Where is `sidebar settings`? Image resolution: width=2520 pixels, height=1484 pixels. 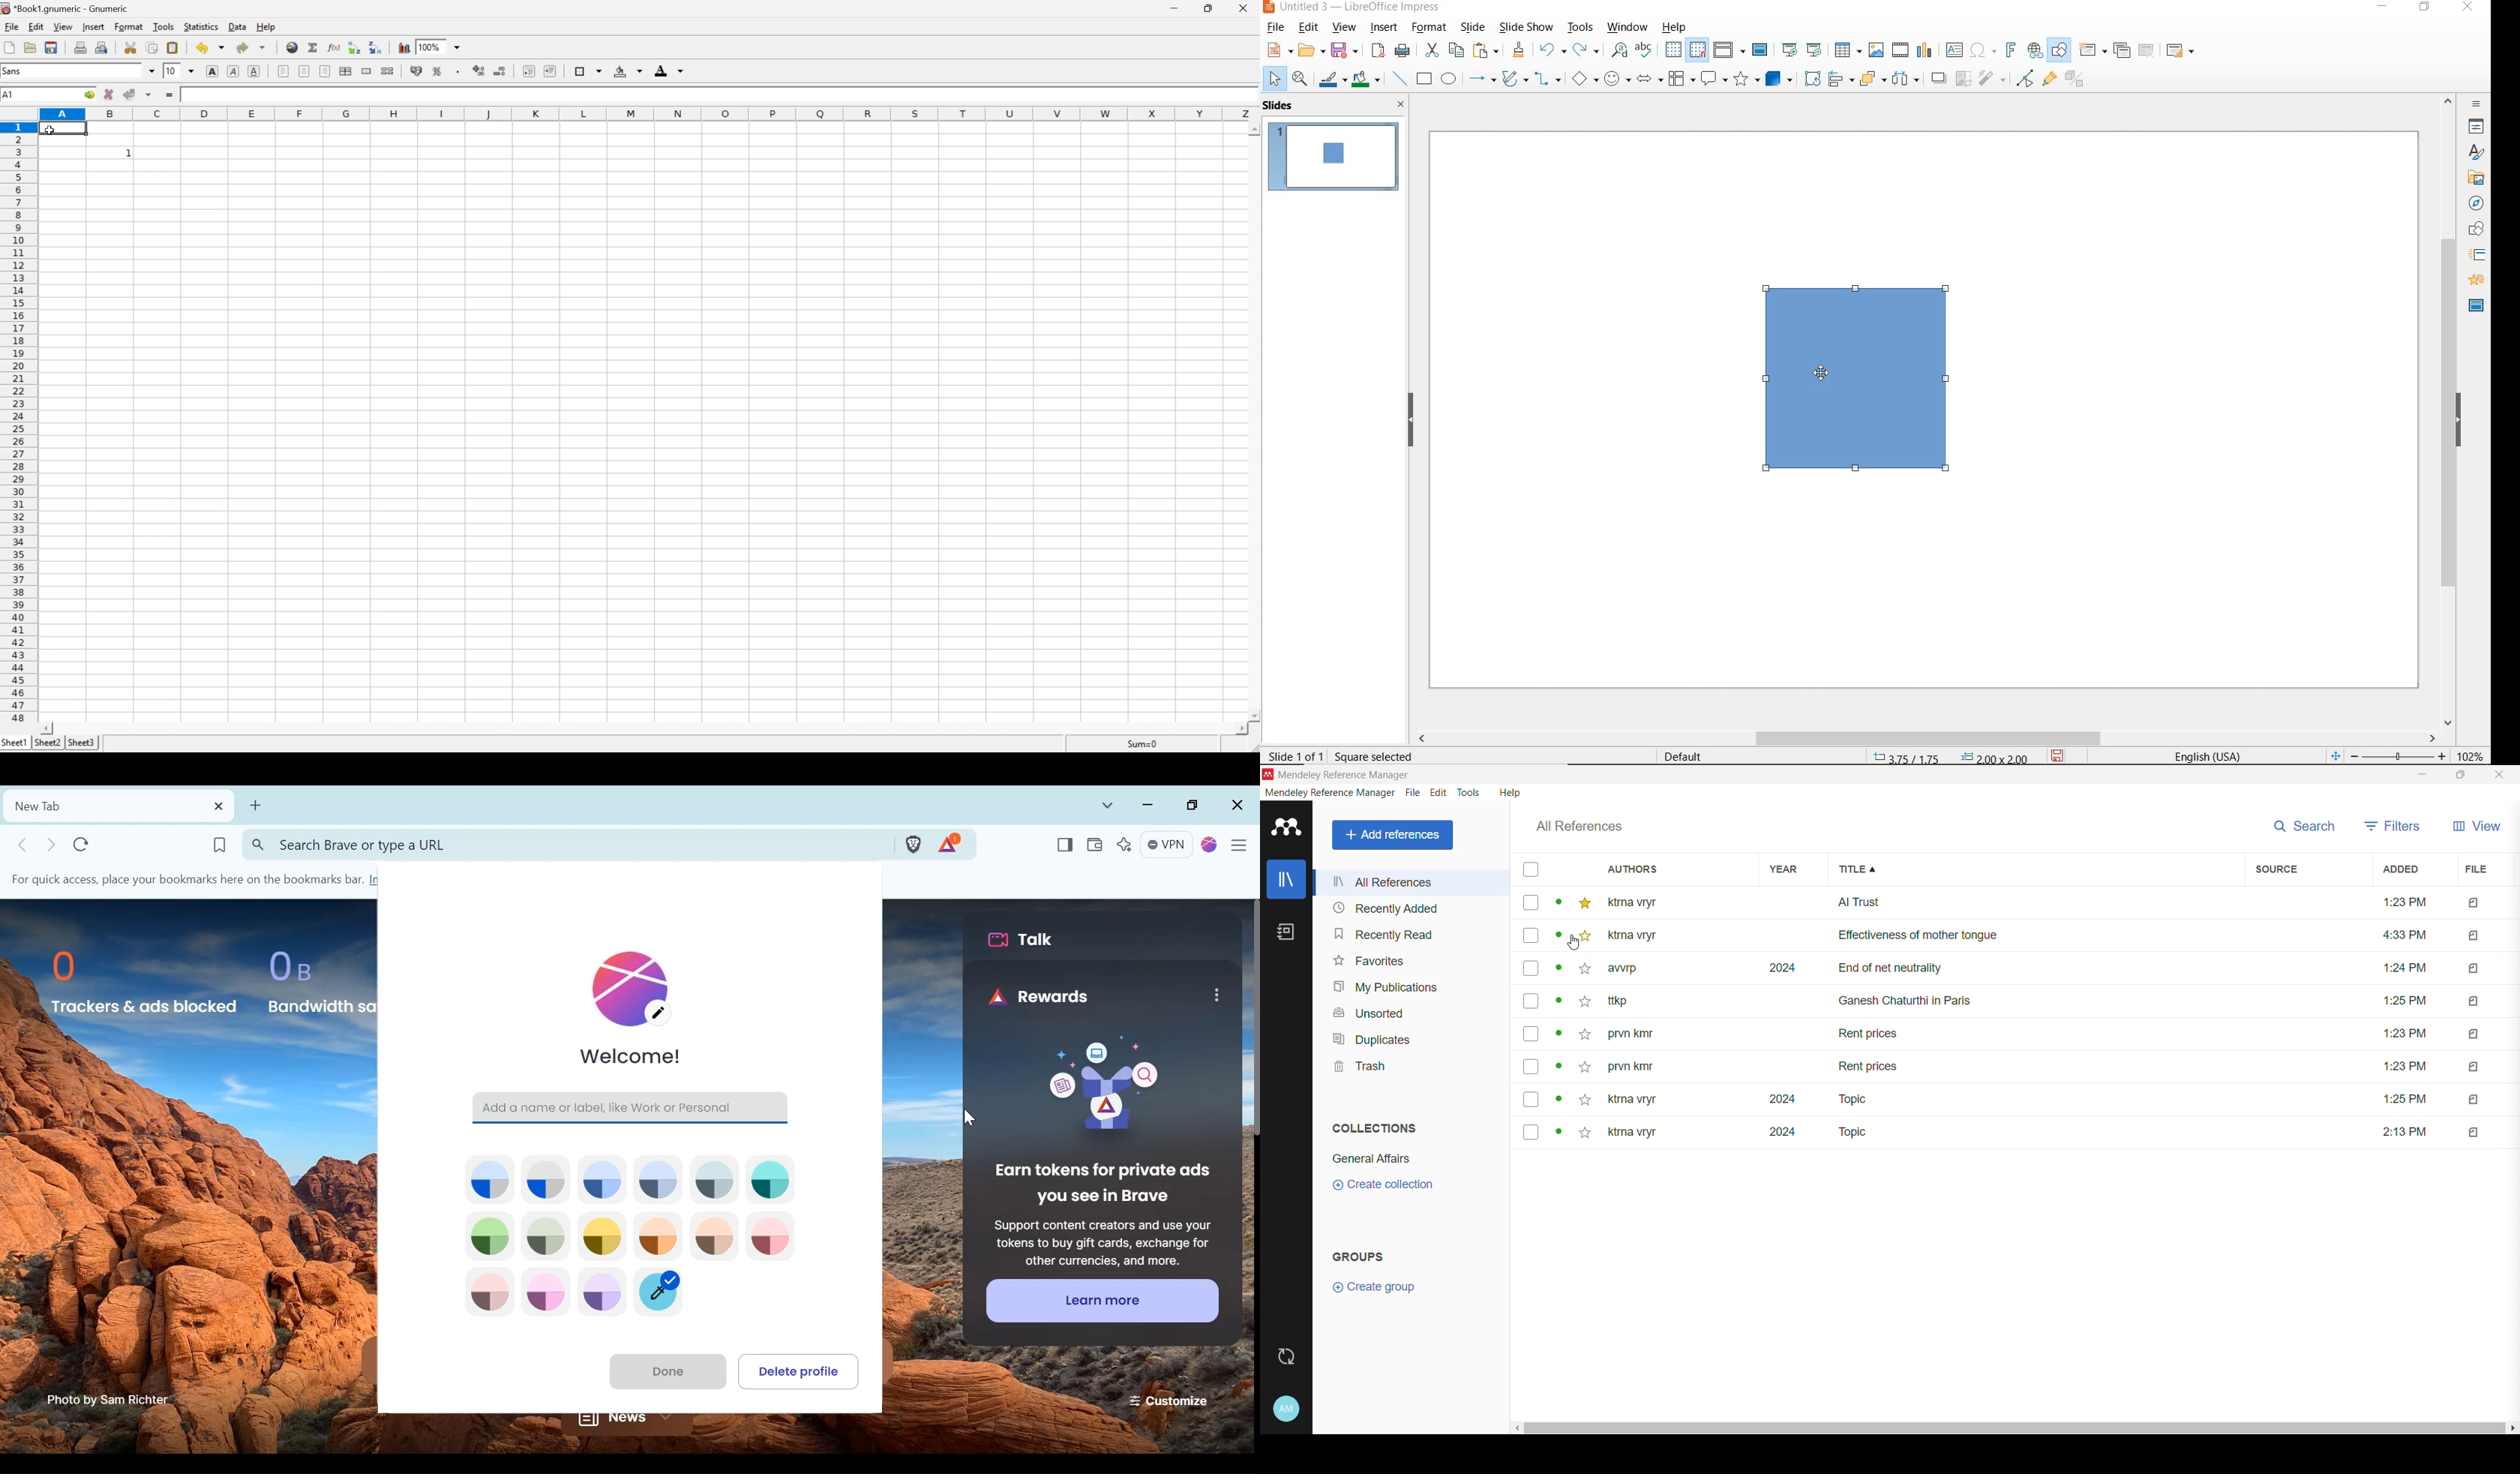
sidebar settings is located at coordinates (2477, 105).